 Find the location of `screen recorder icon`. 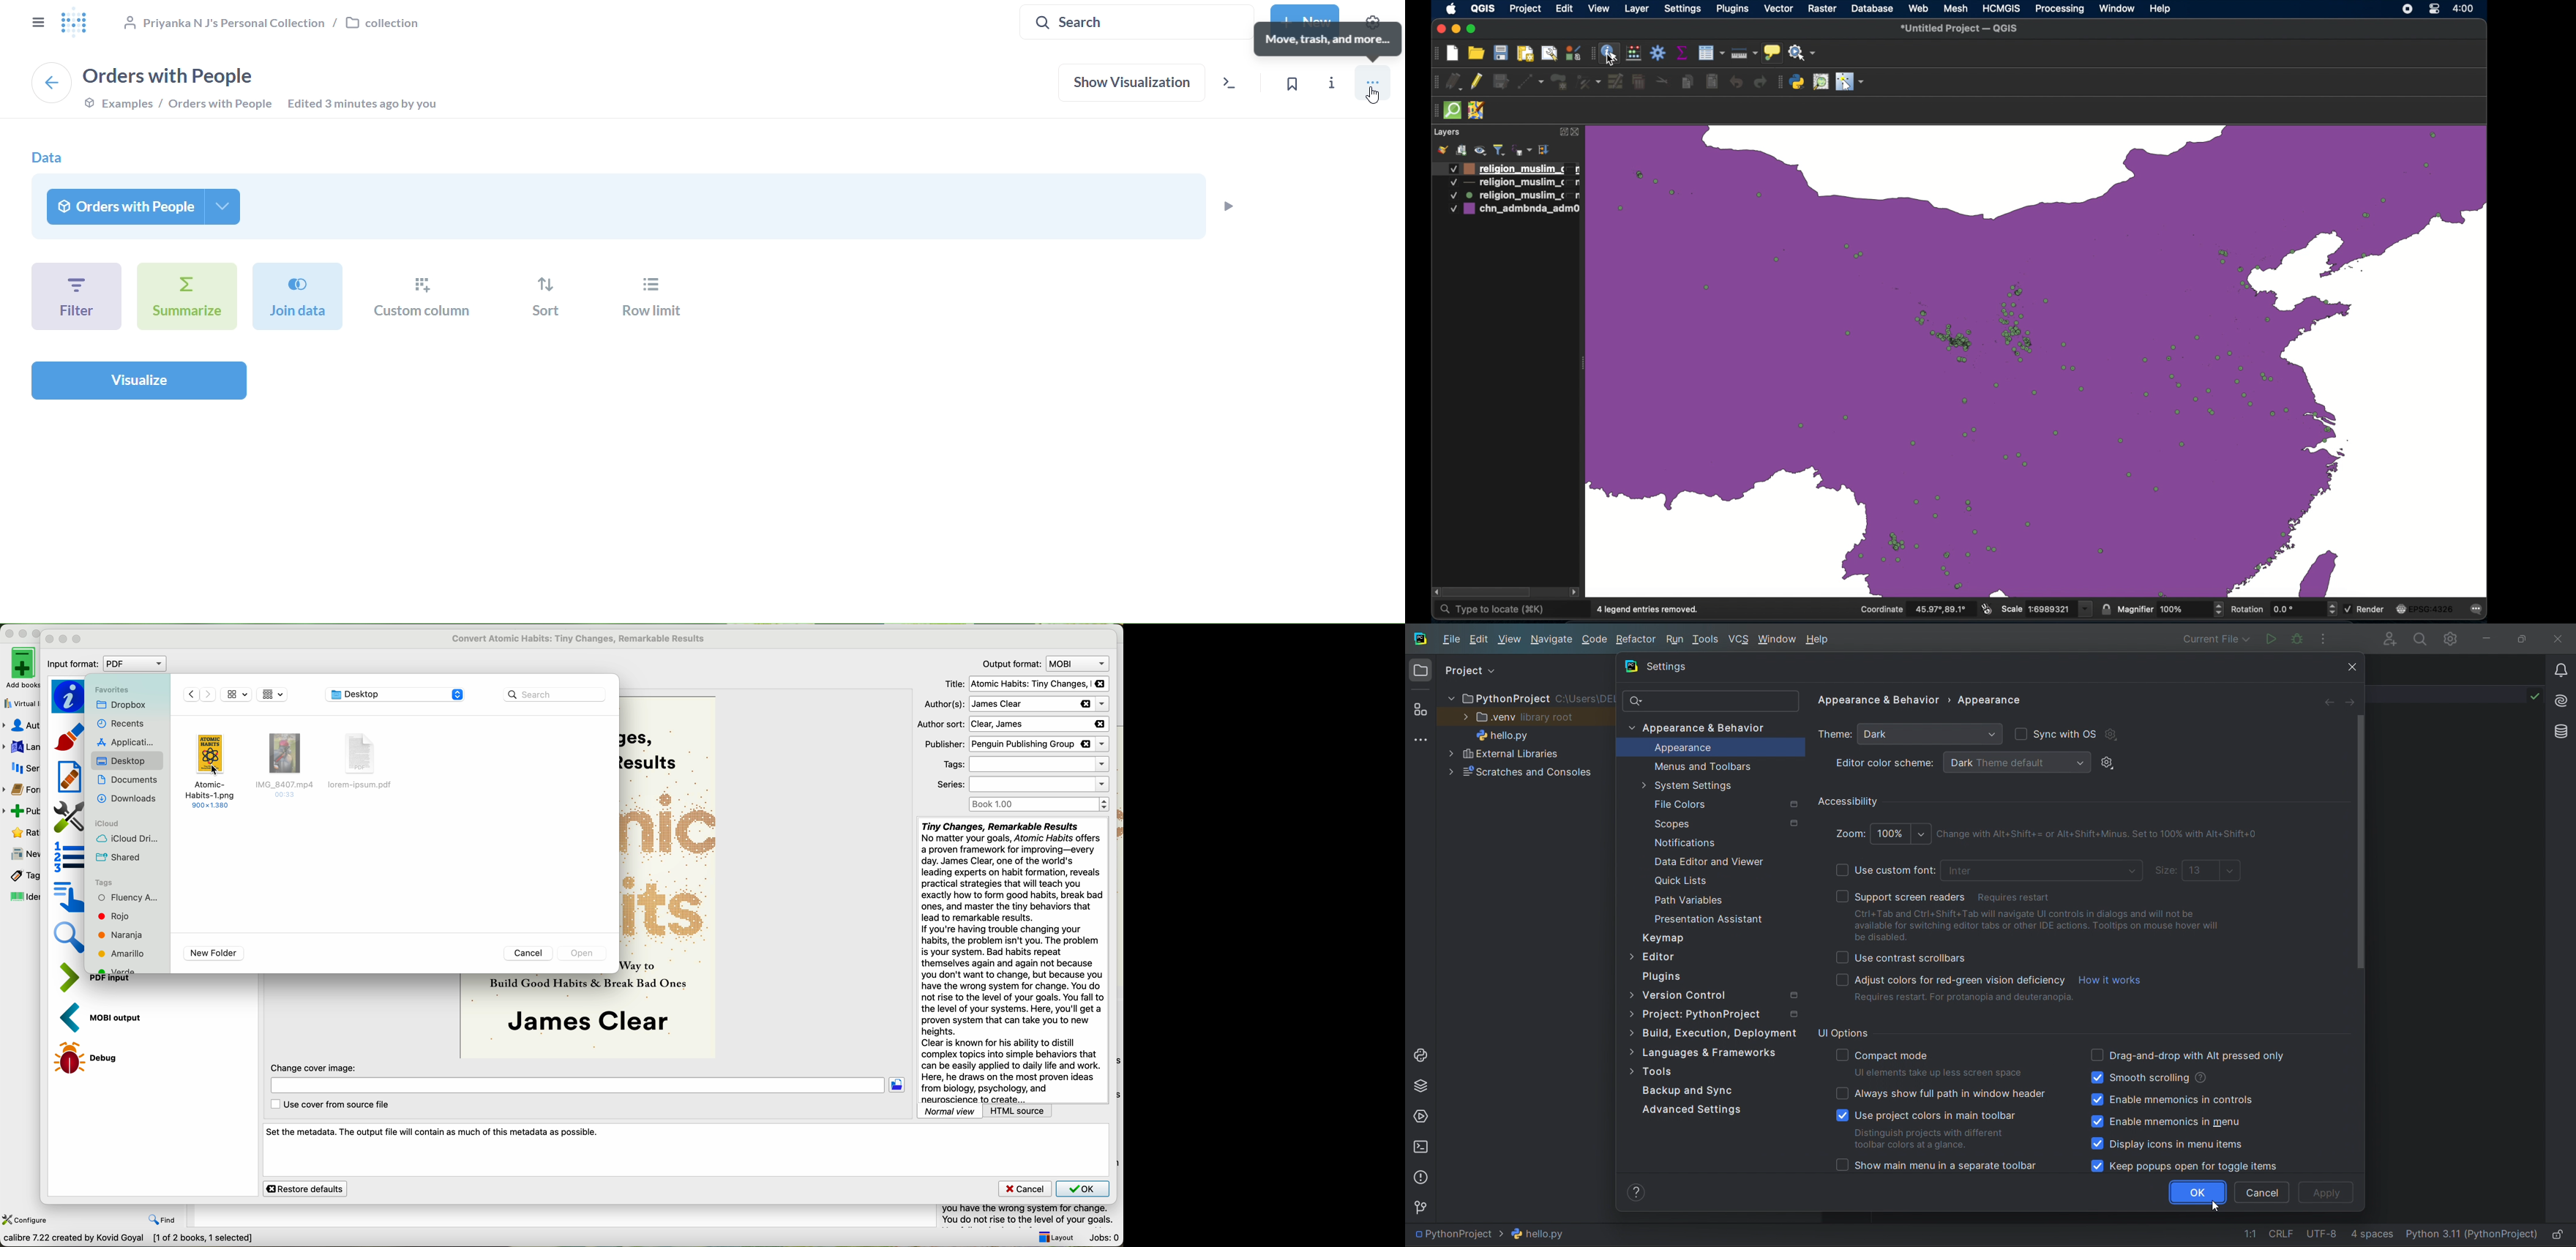

screen recorder icon is located at coordinates (2406, 10).